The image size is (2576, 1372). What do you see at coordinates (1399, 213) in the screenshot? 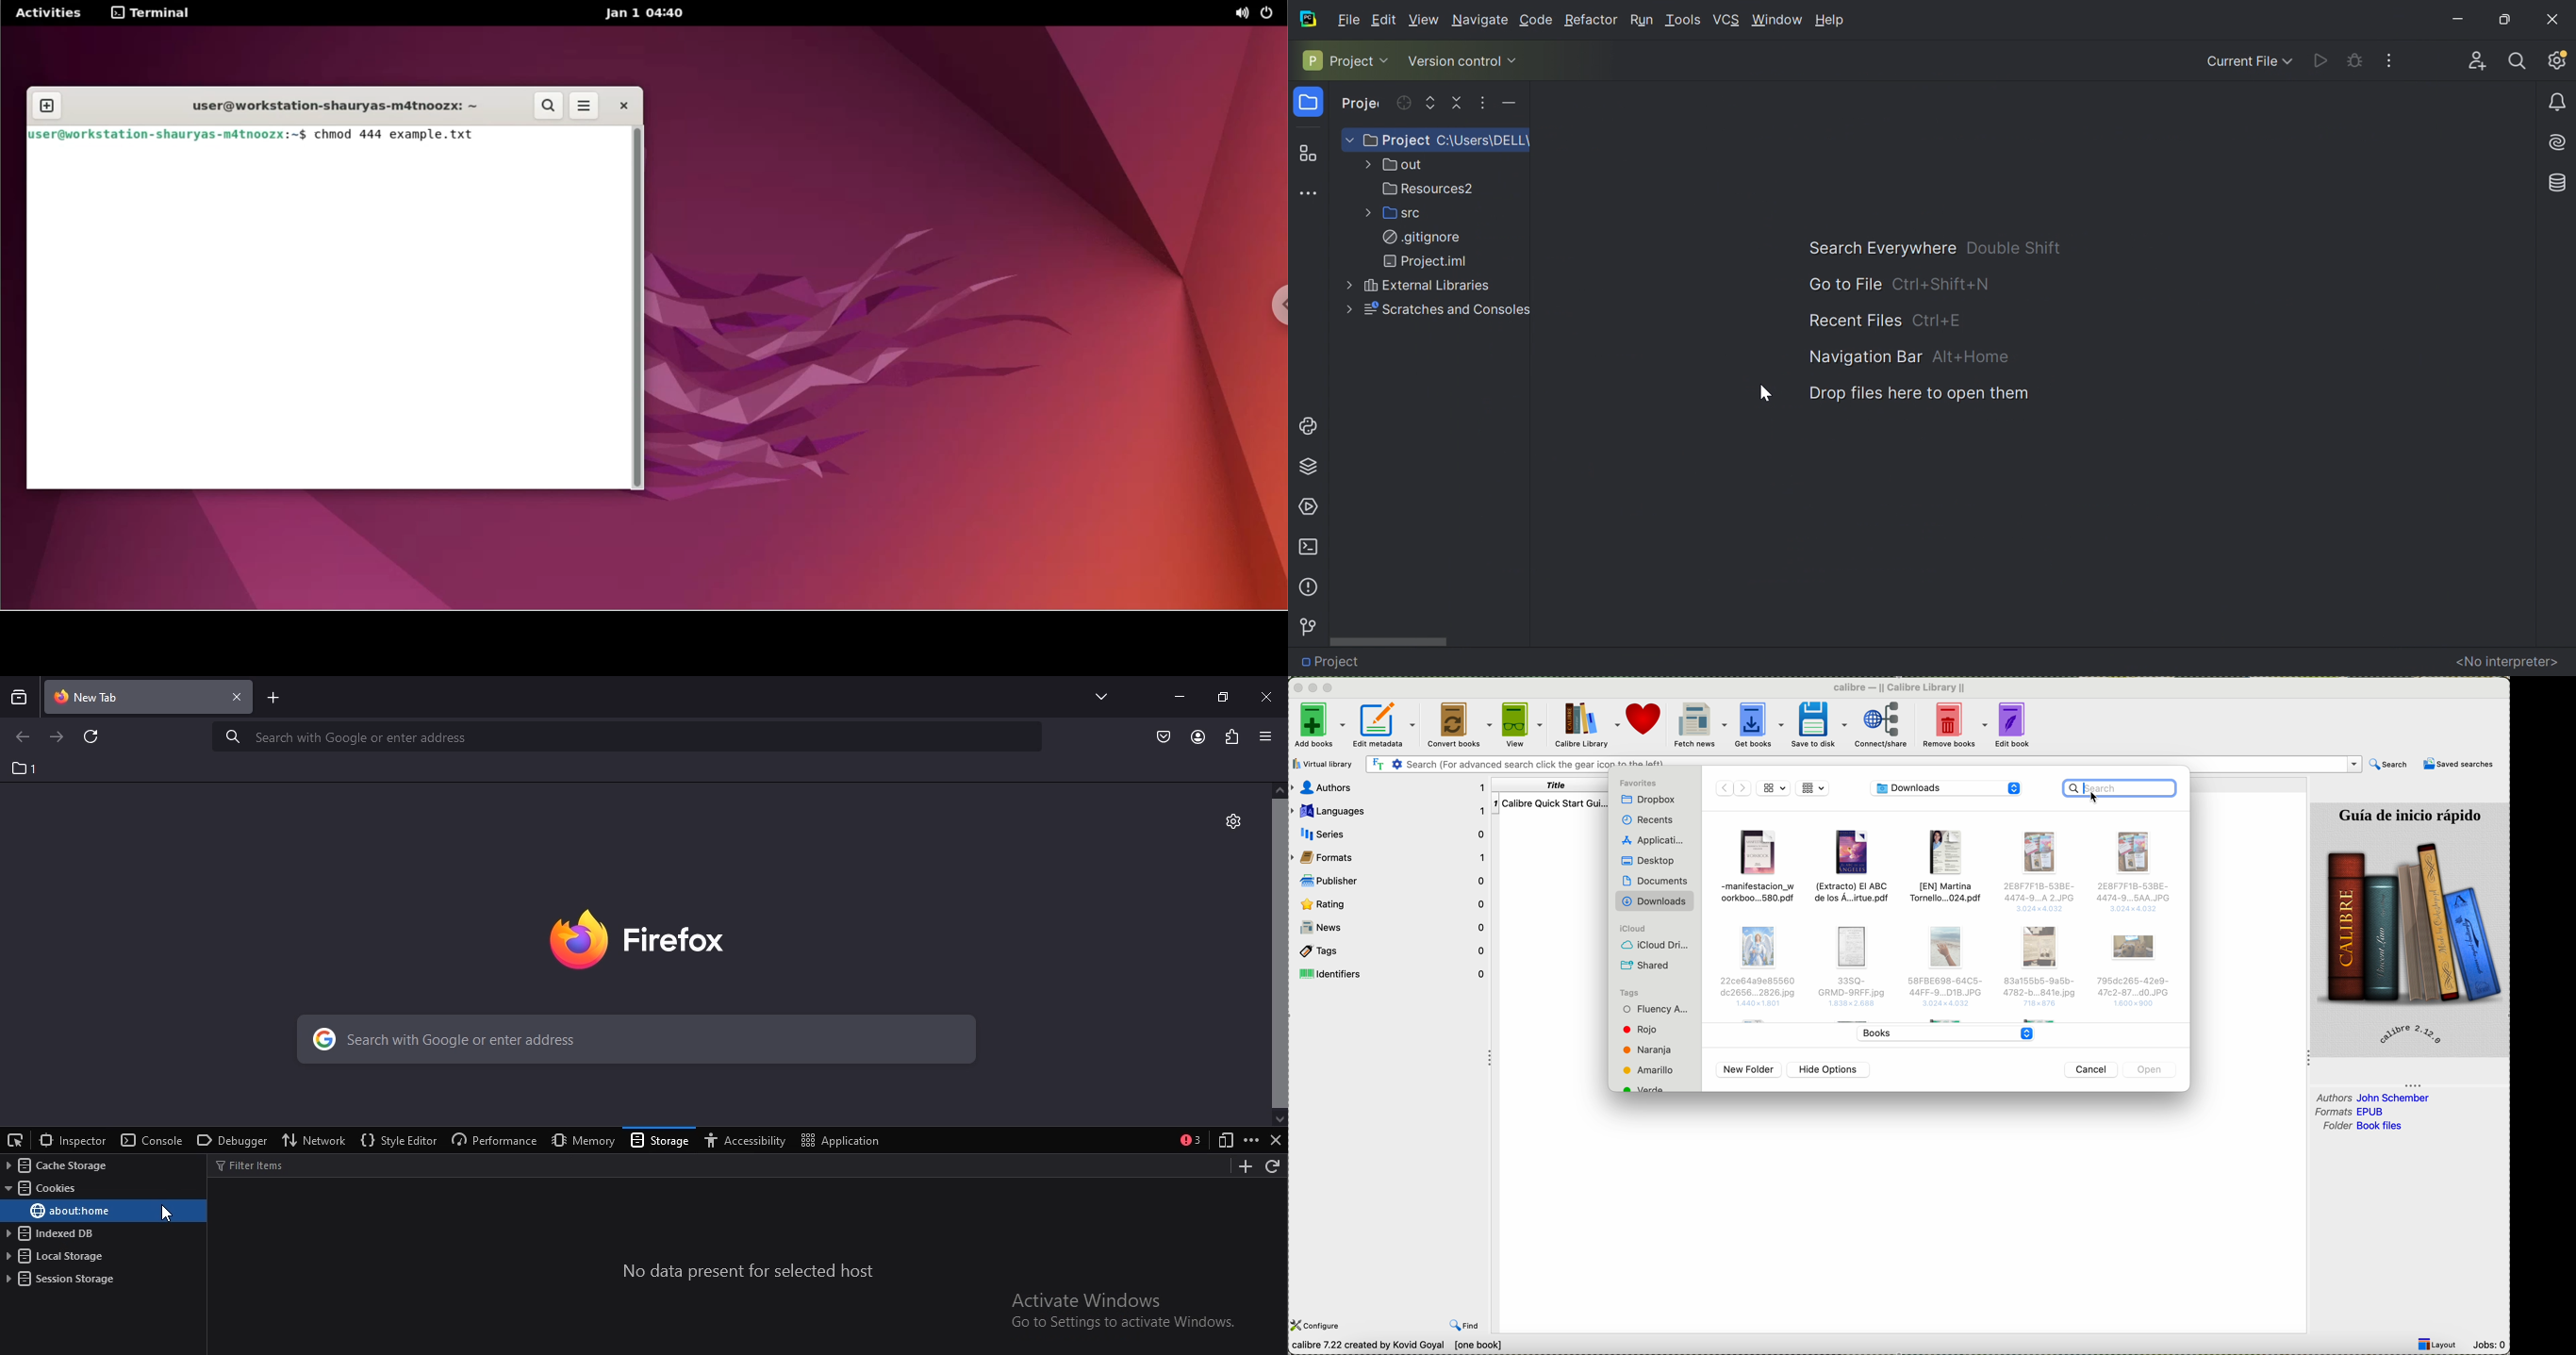
I see `src` at bounding box center [1399, 213].